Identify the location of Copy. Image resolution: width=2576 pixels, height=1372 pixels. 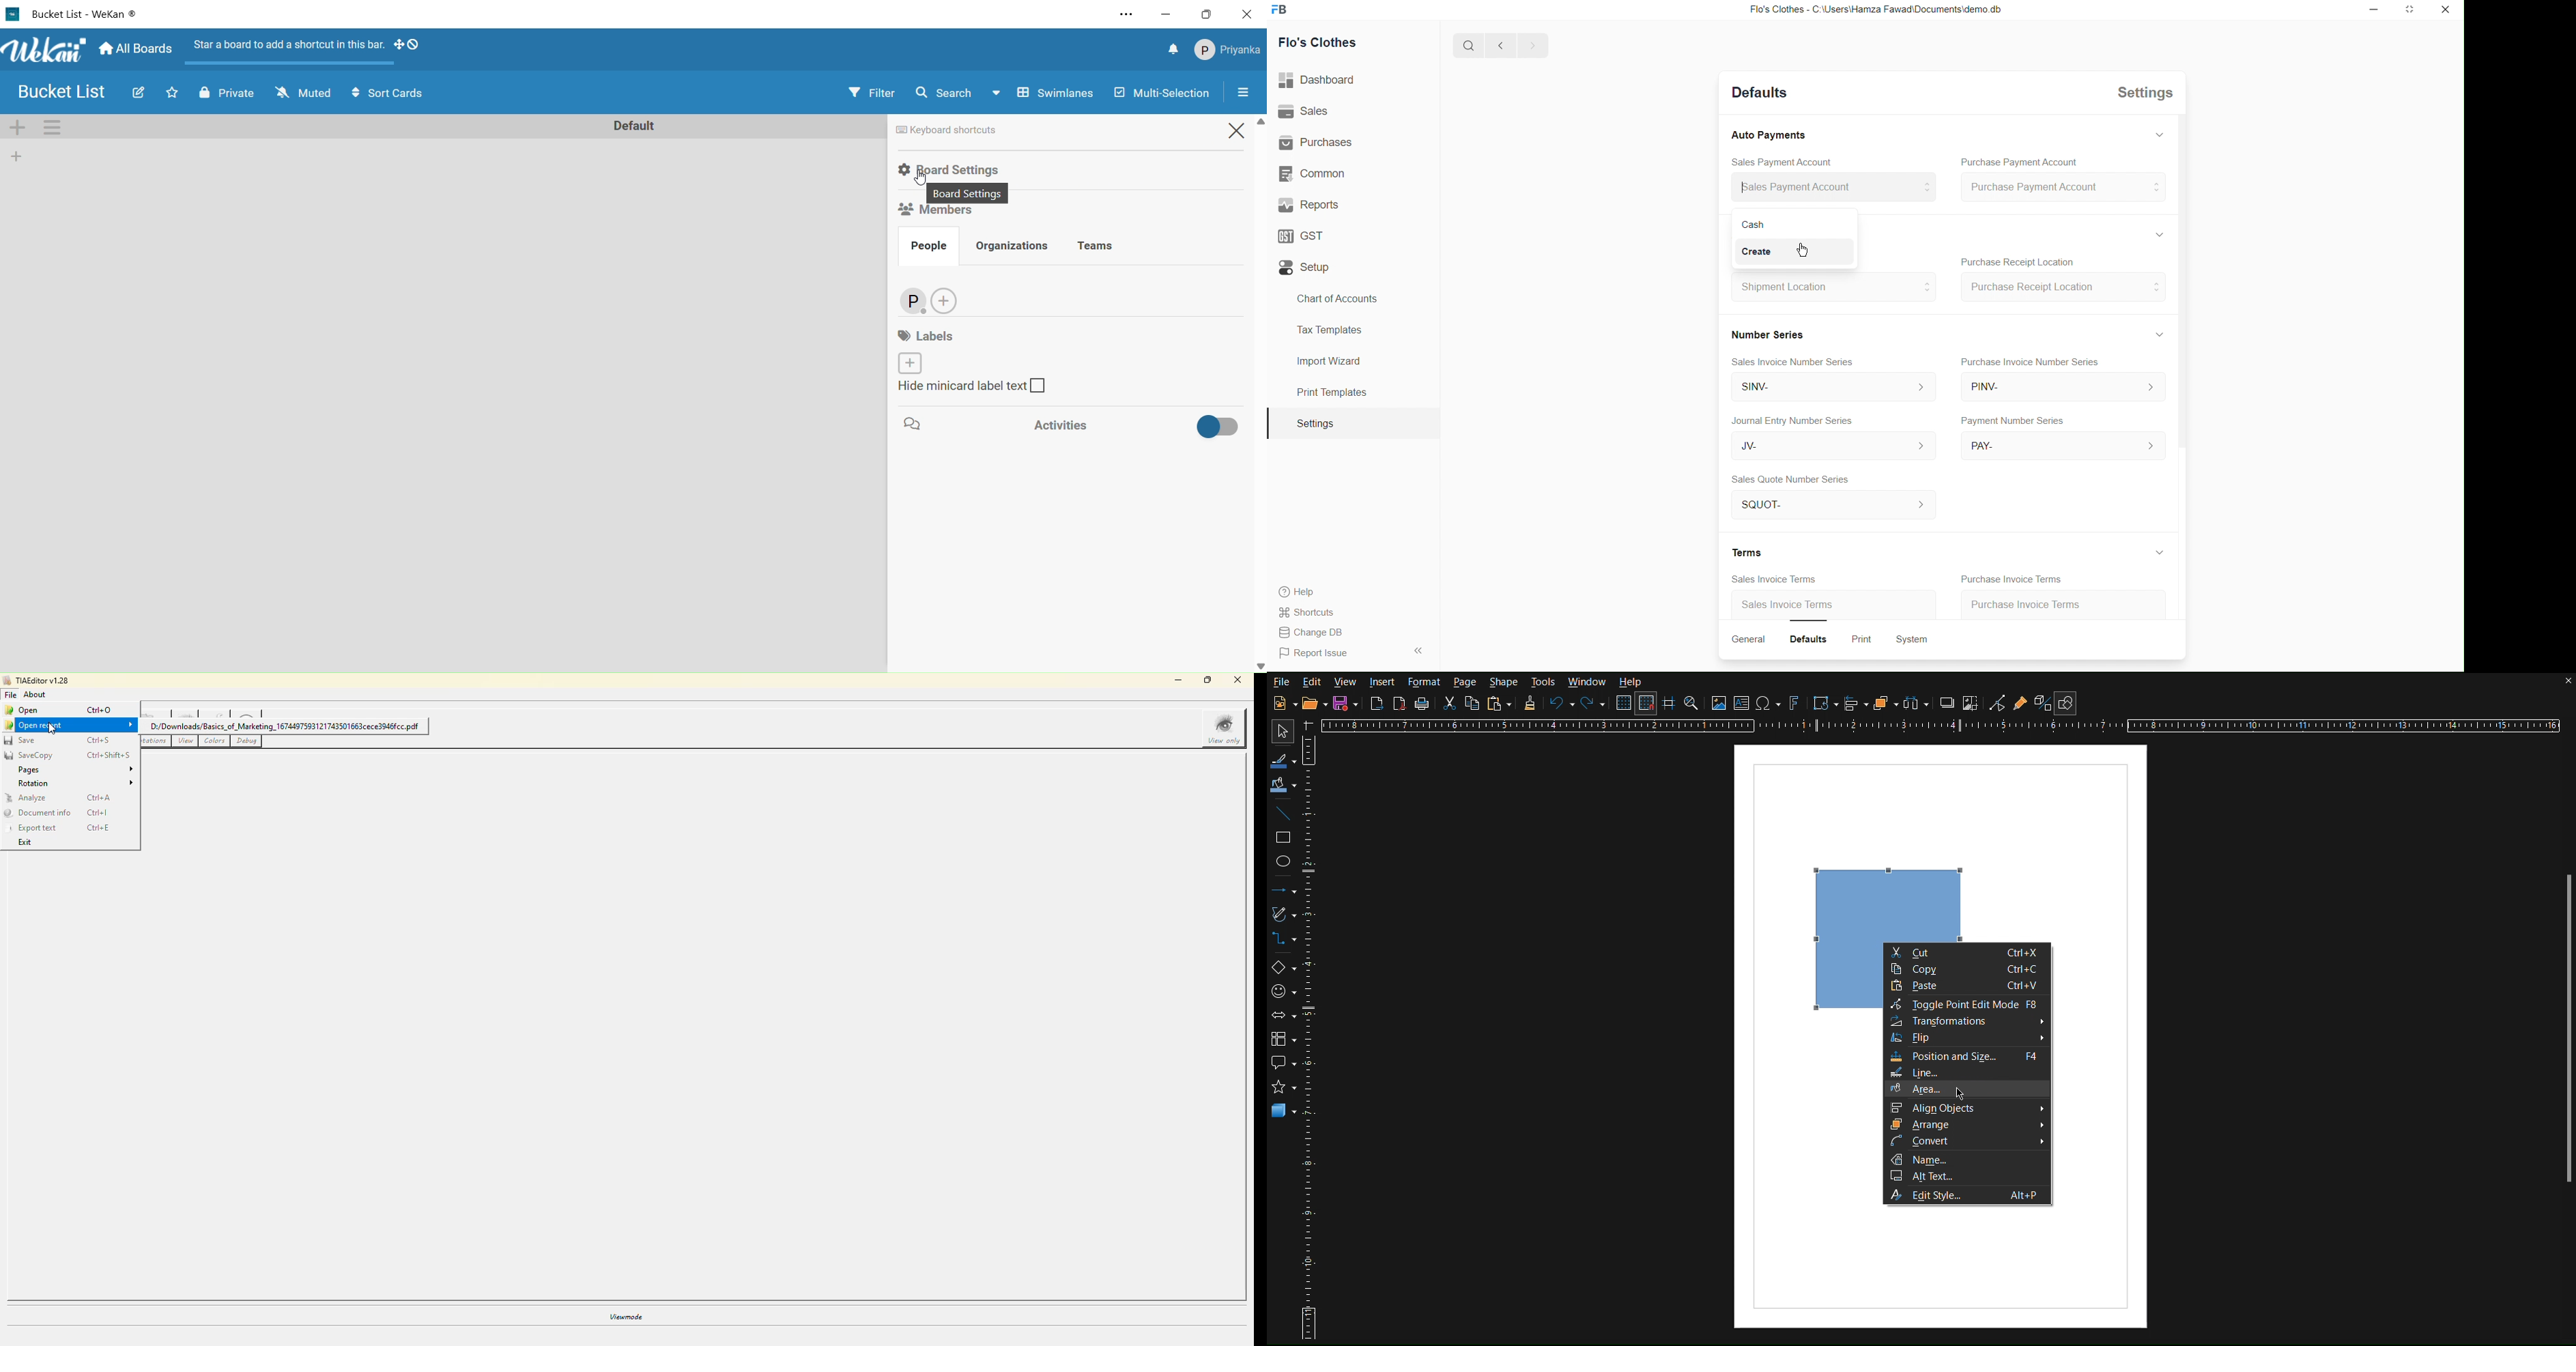
(1966, 969).